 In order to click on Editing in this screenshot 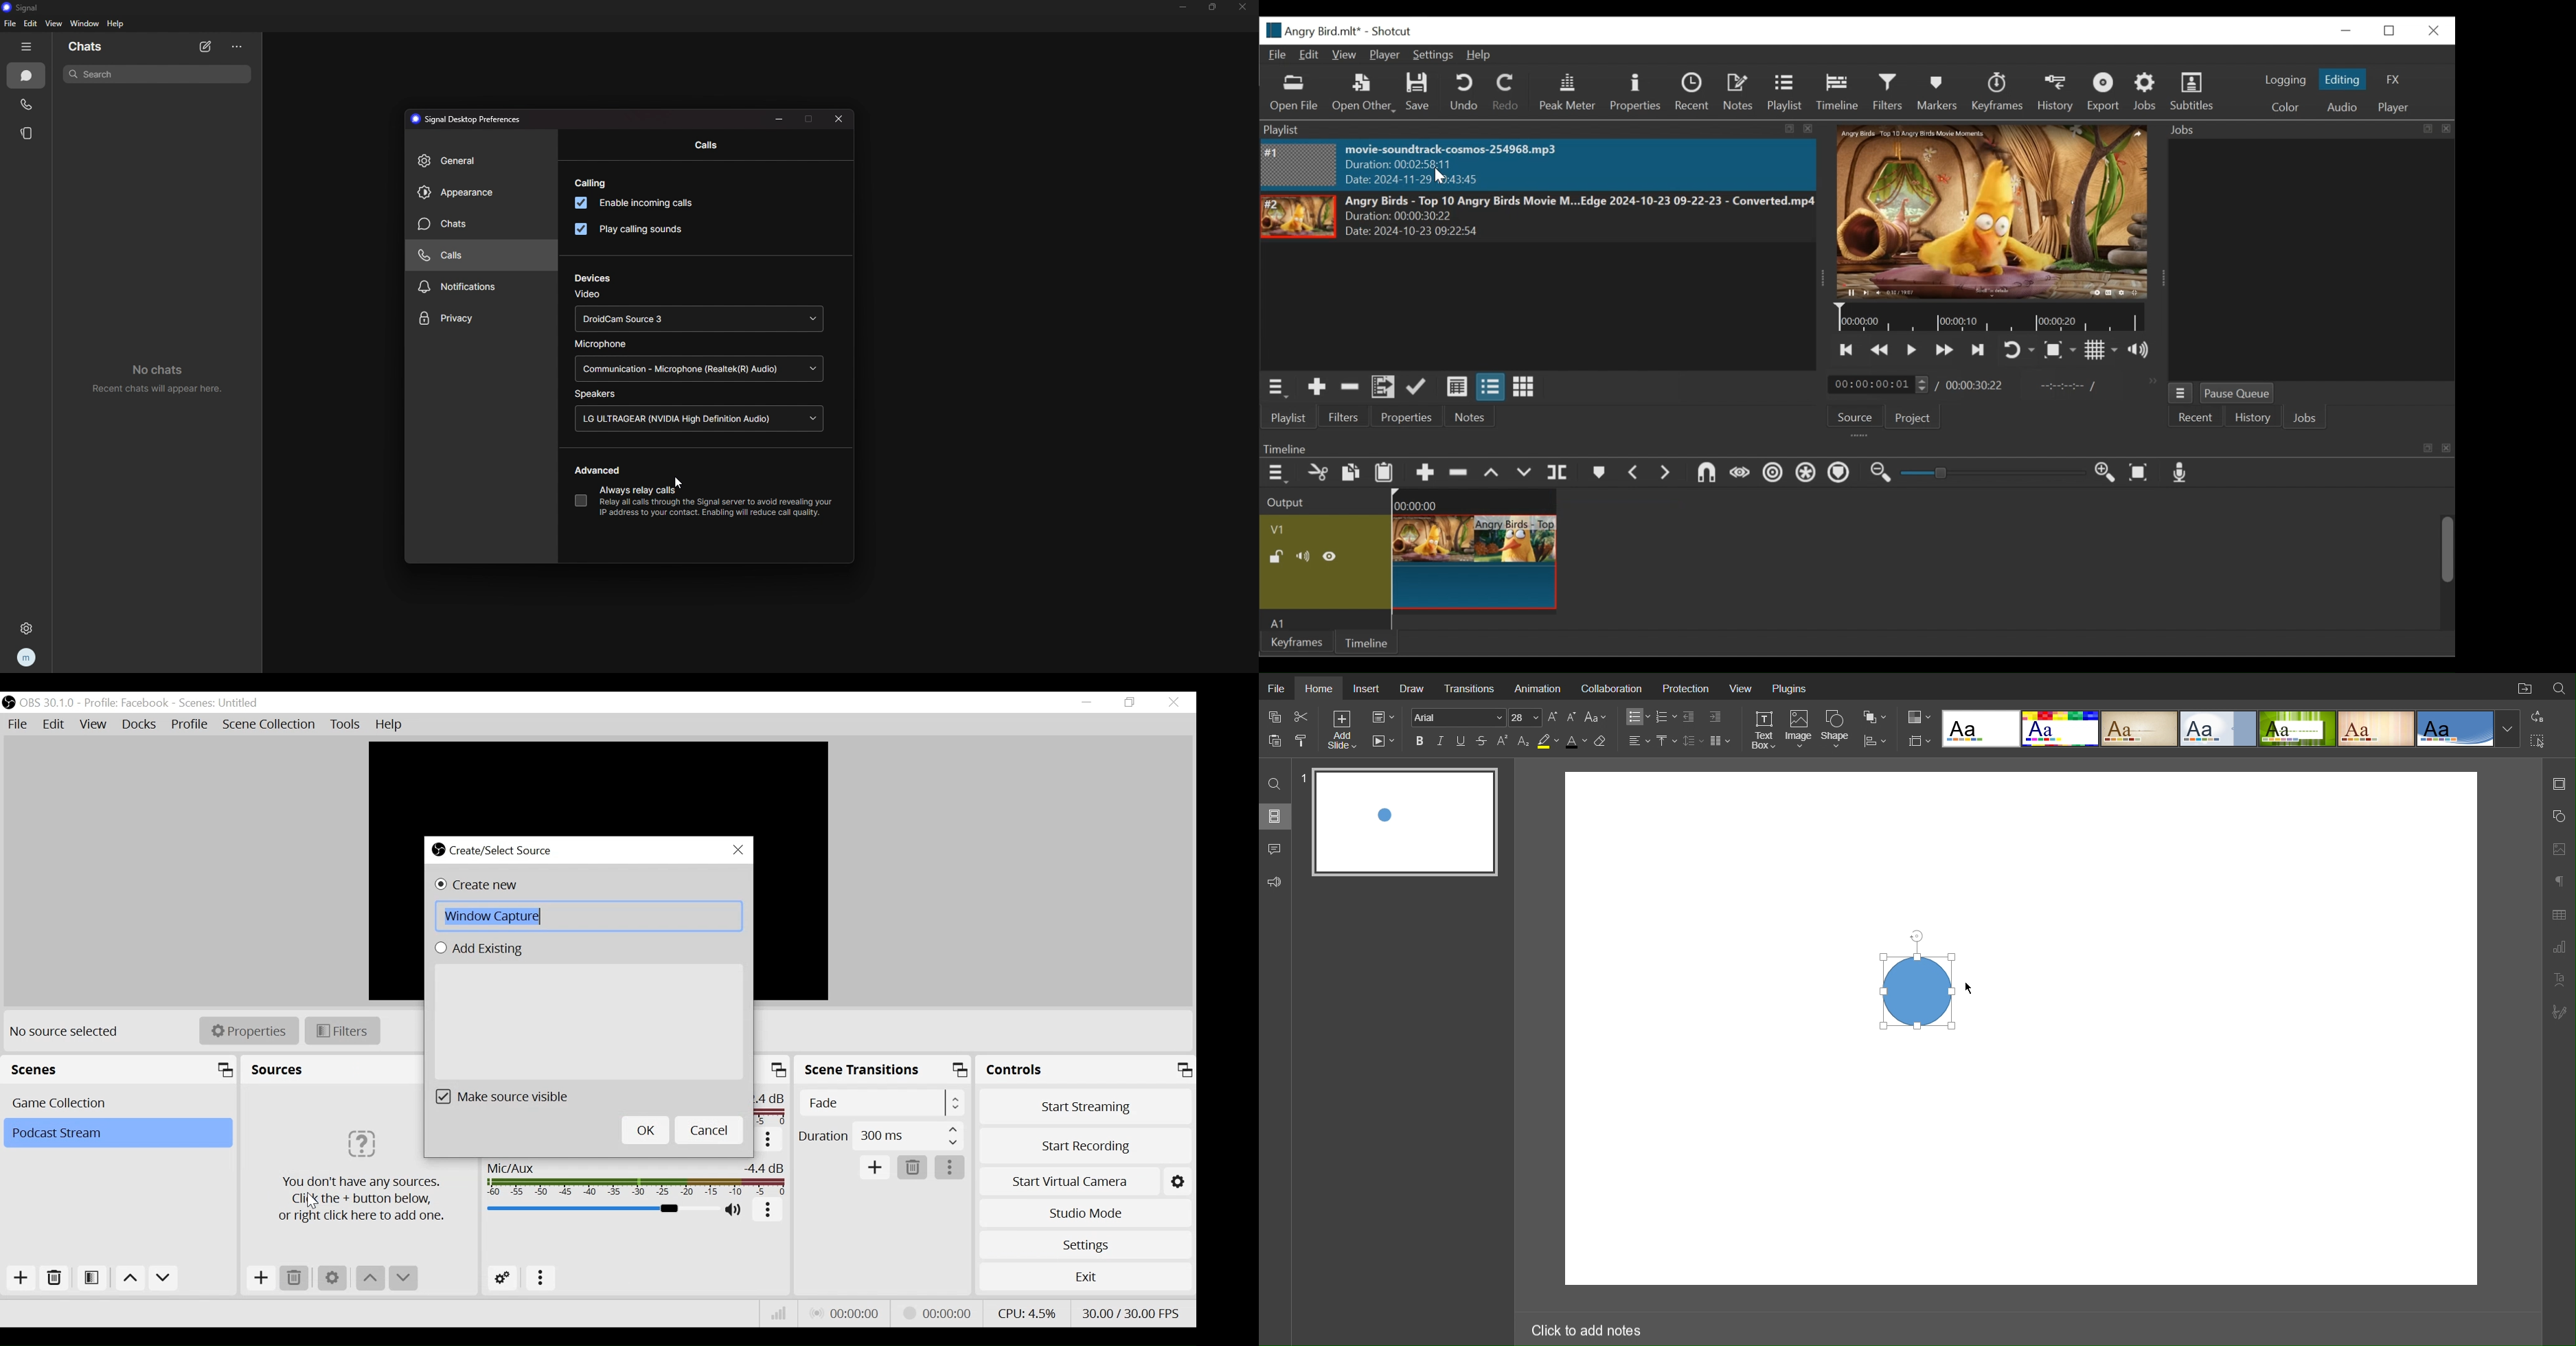, I will do `click(2342, 80)`.